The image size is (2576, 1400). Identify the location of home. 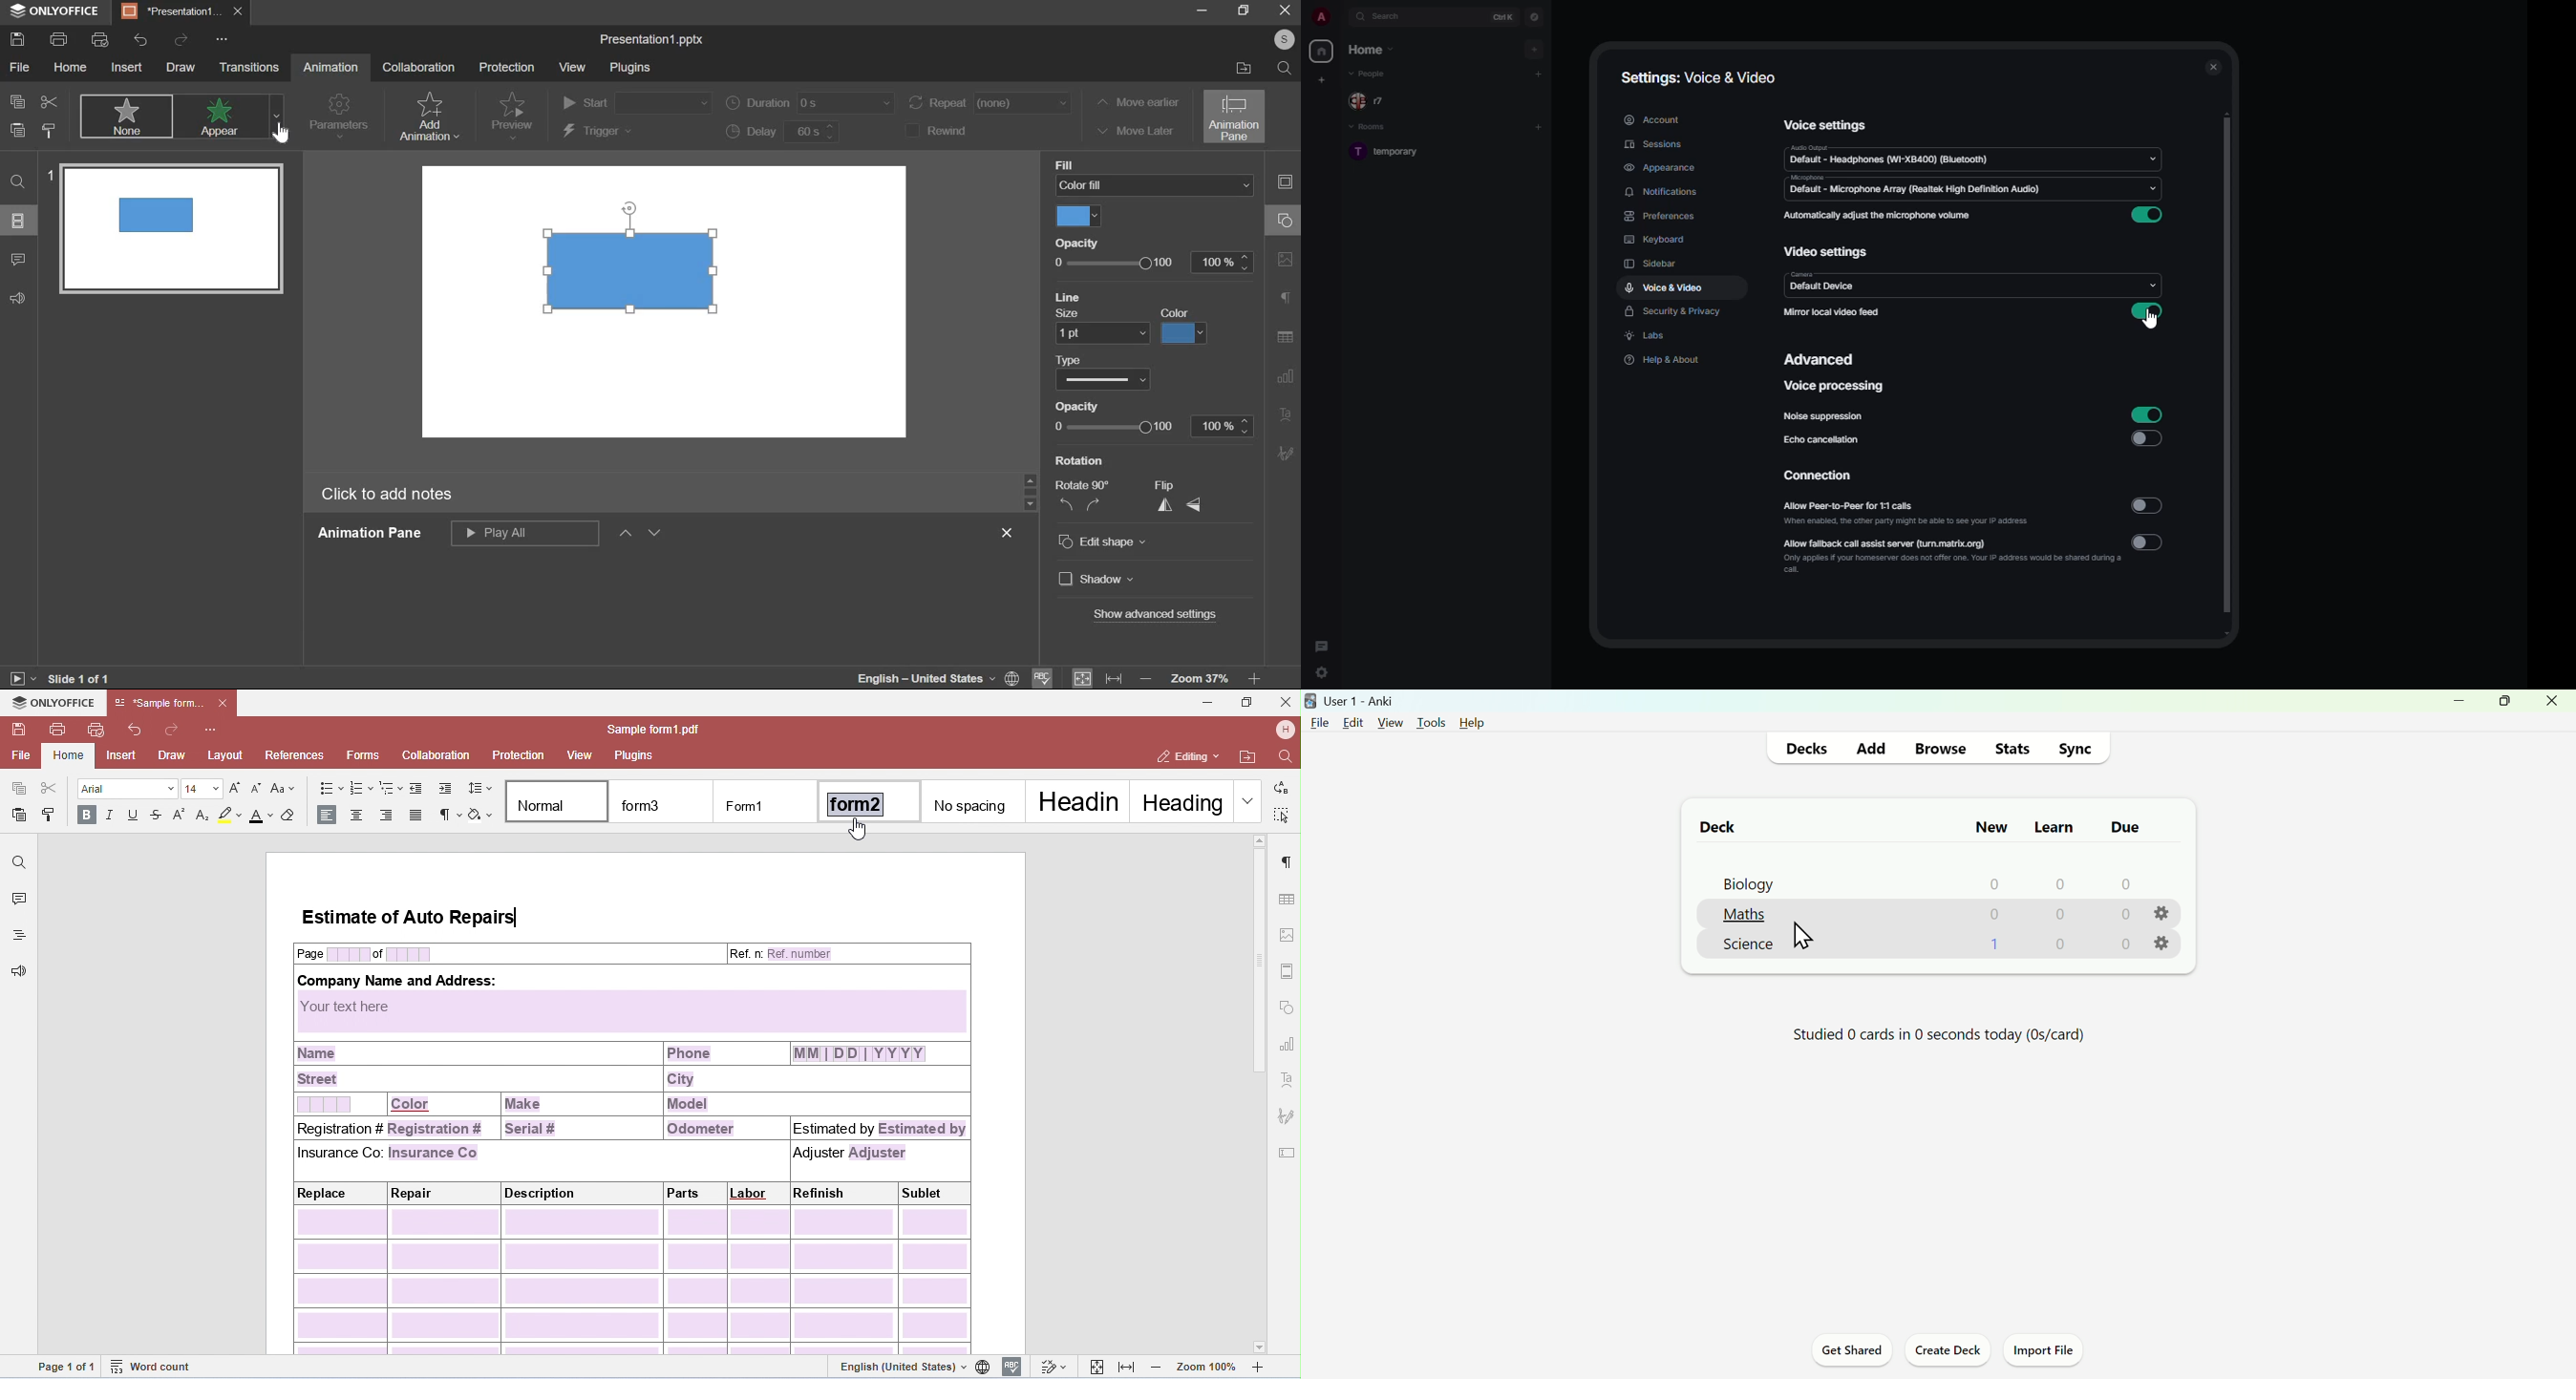
(1373, 48).